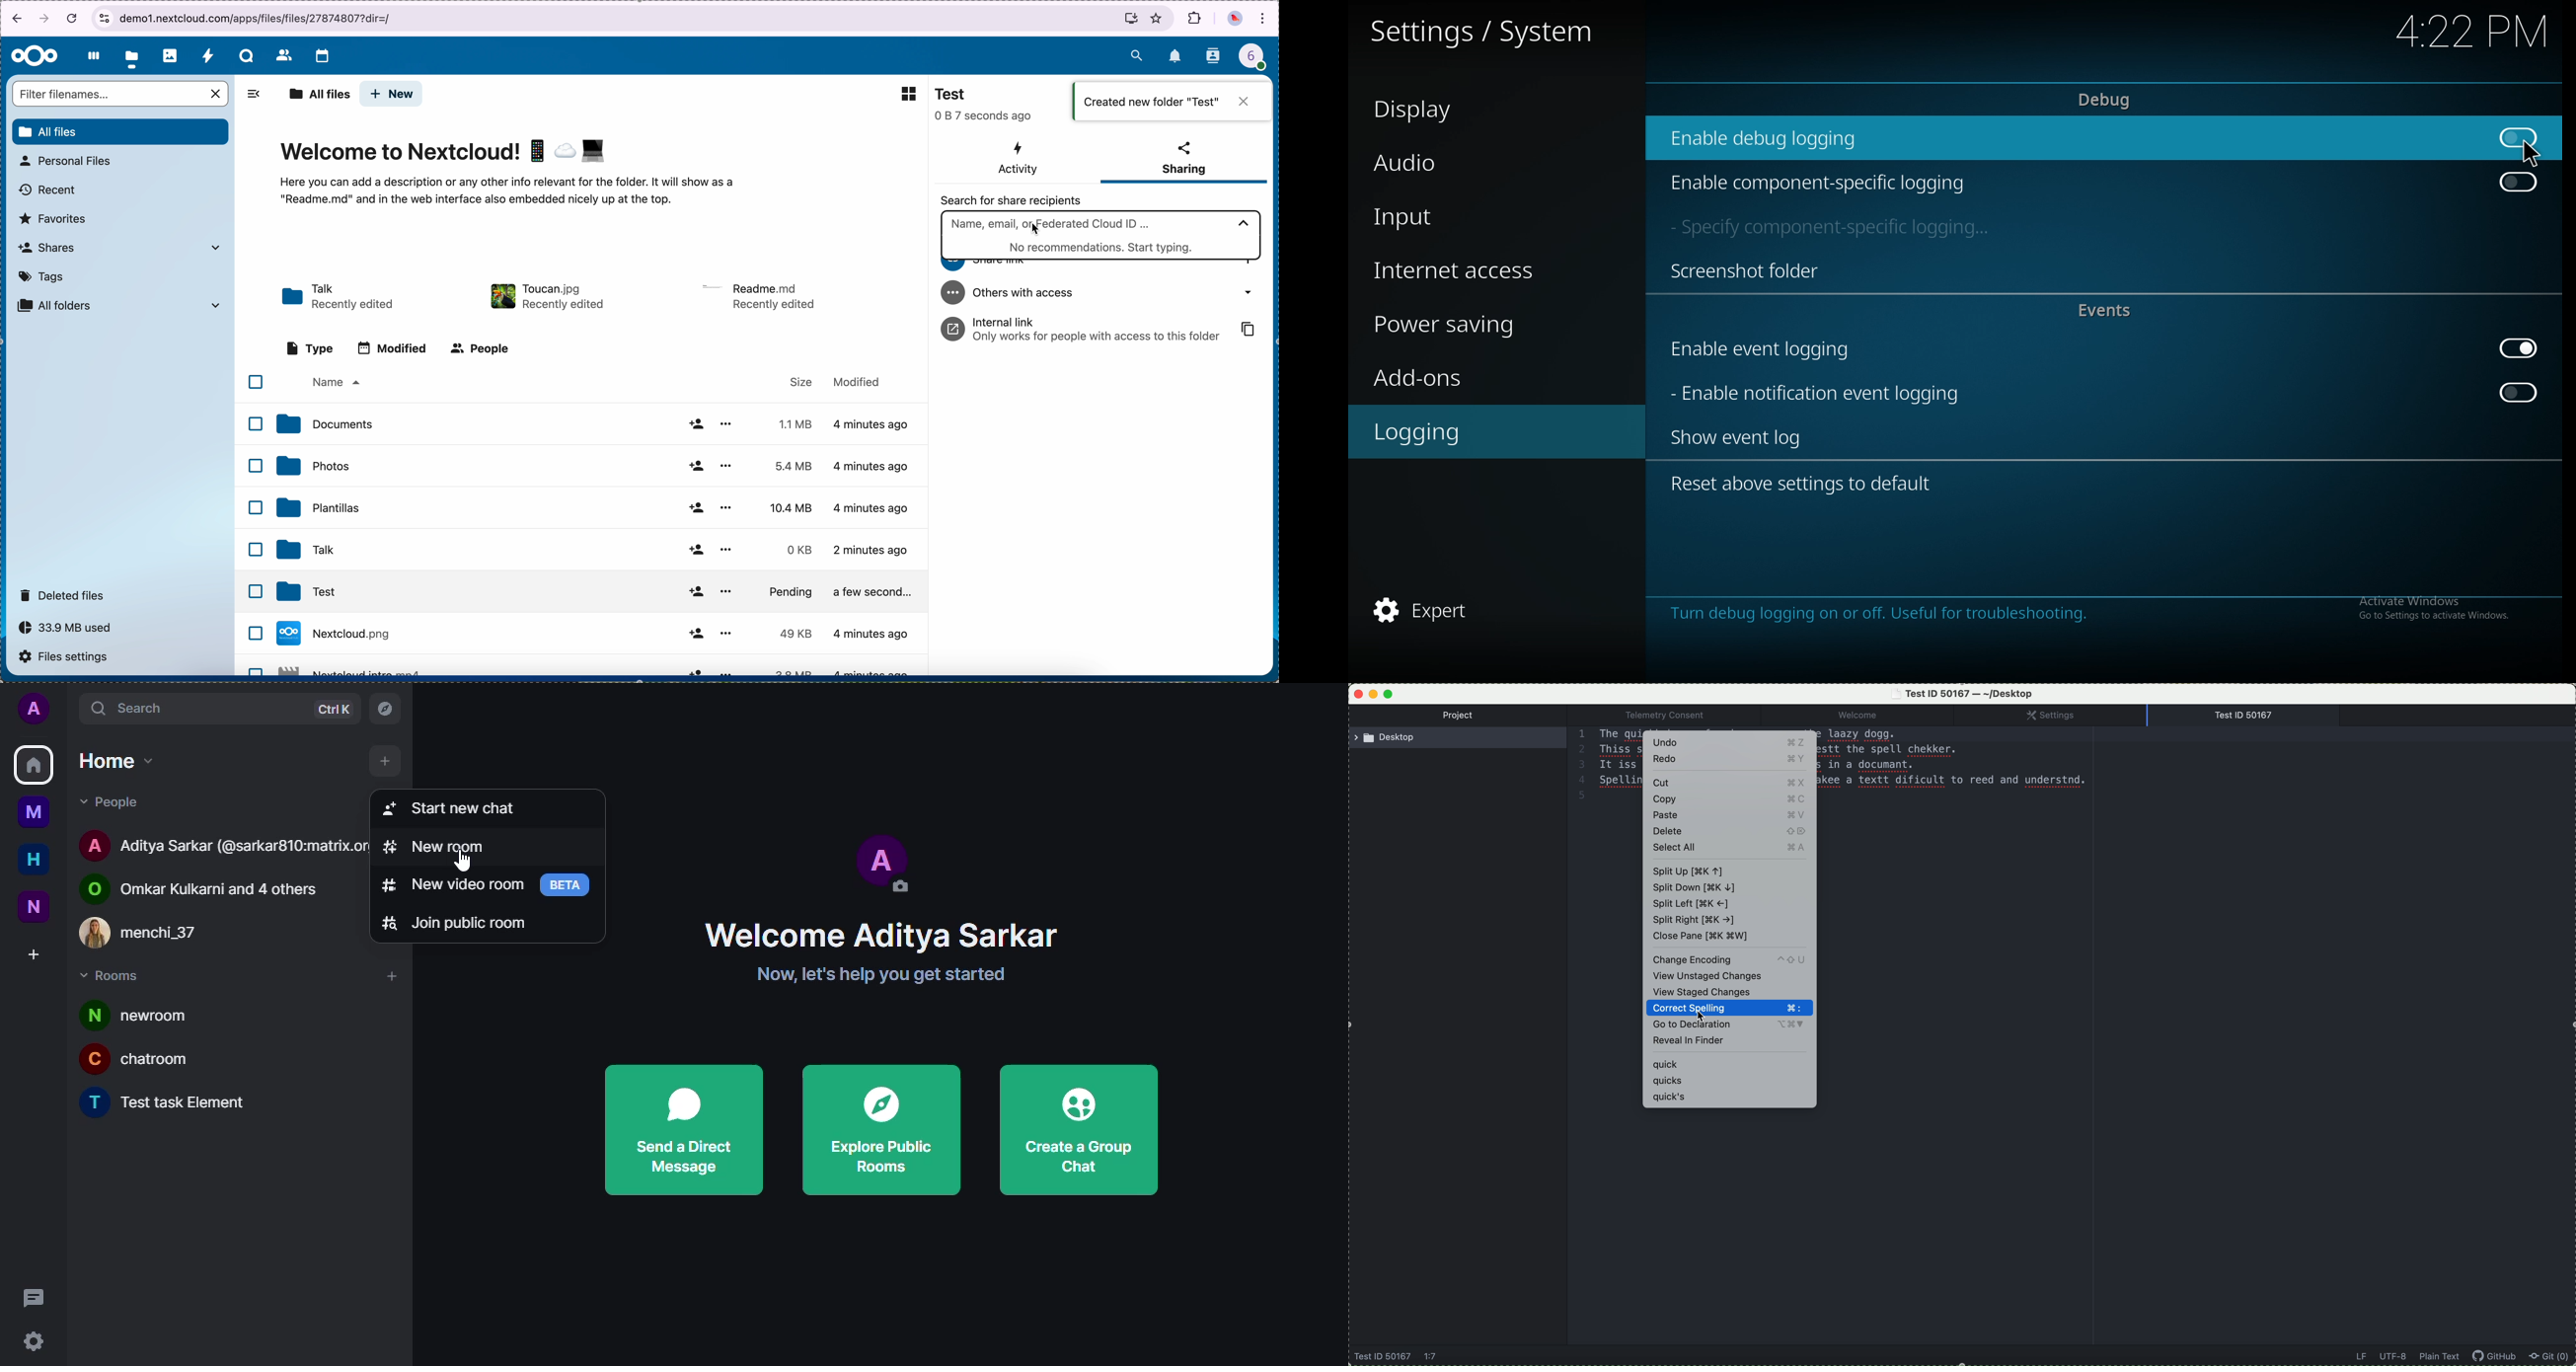  What do you see at coordinates (384, 709) in the screenshot?
I see `explore rooms` at bounding box center [384, 709].